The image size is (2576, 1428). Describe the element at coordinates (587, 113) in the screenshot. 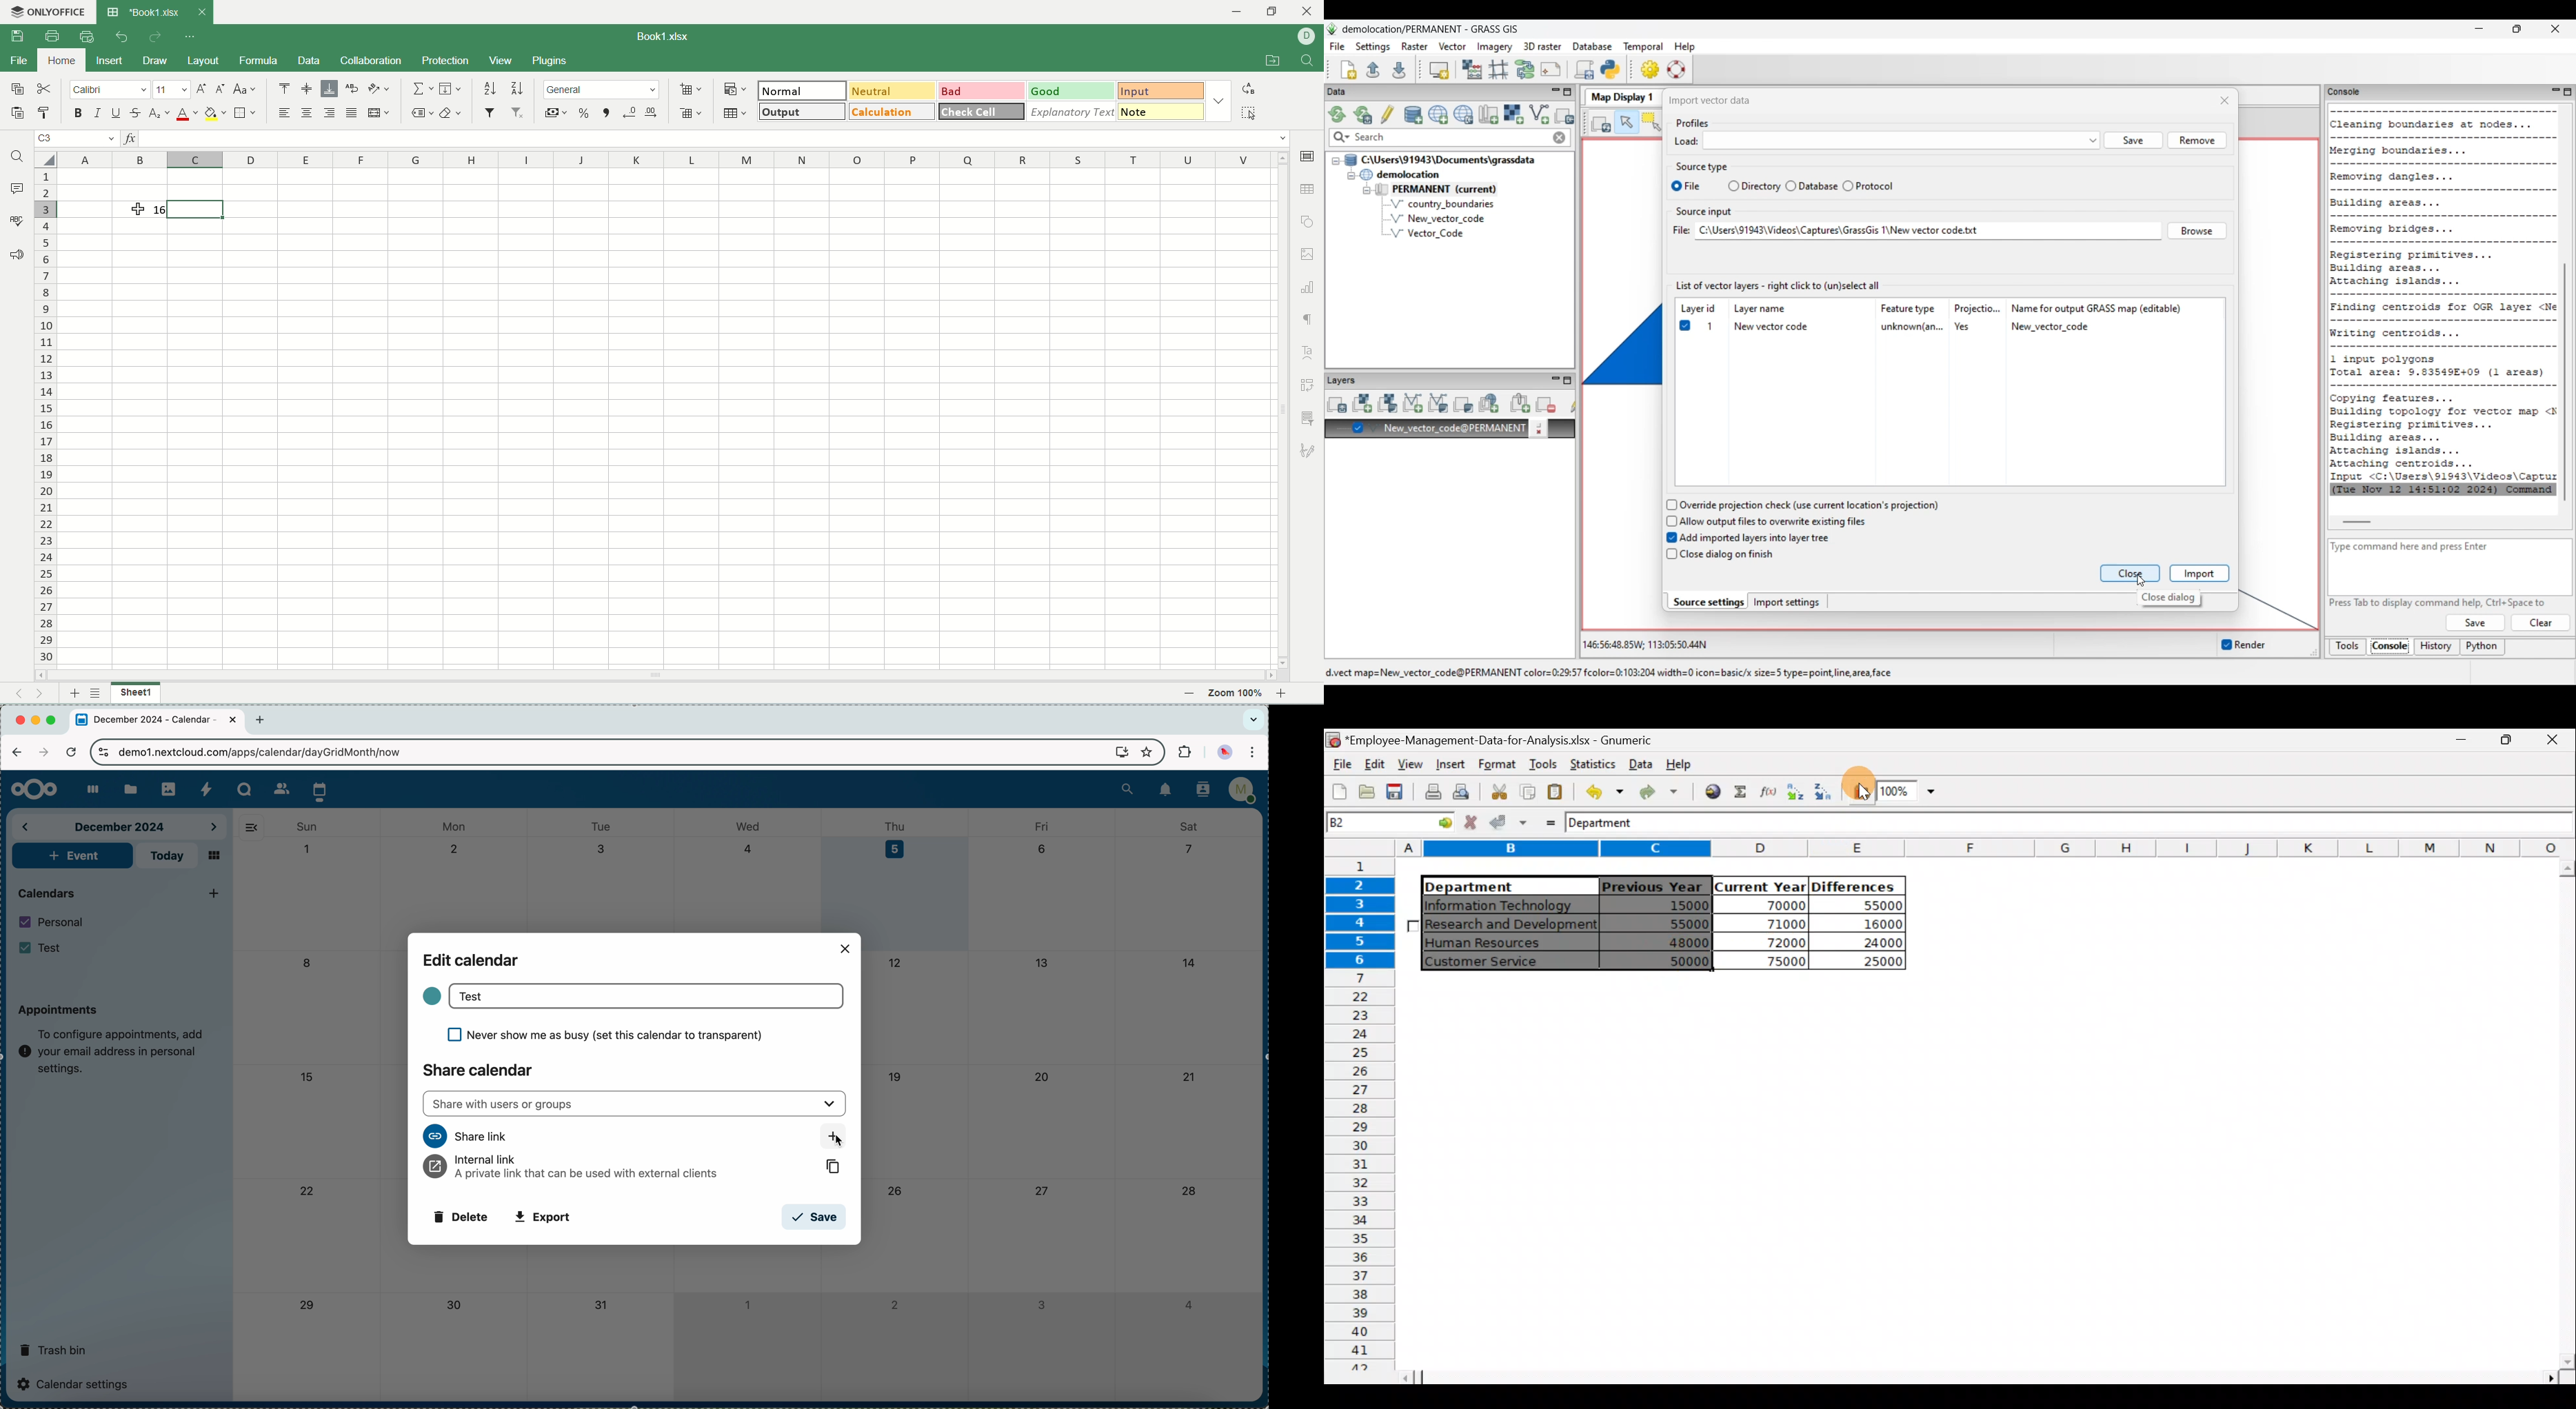

I see `percent style` at that location.